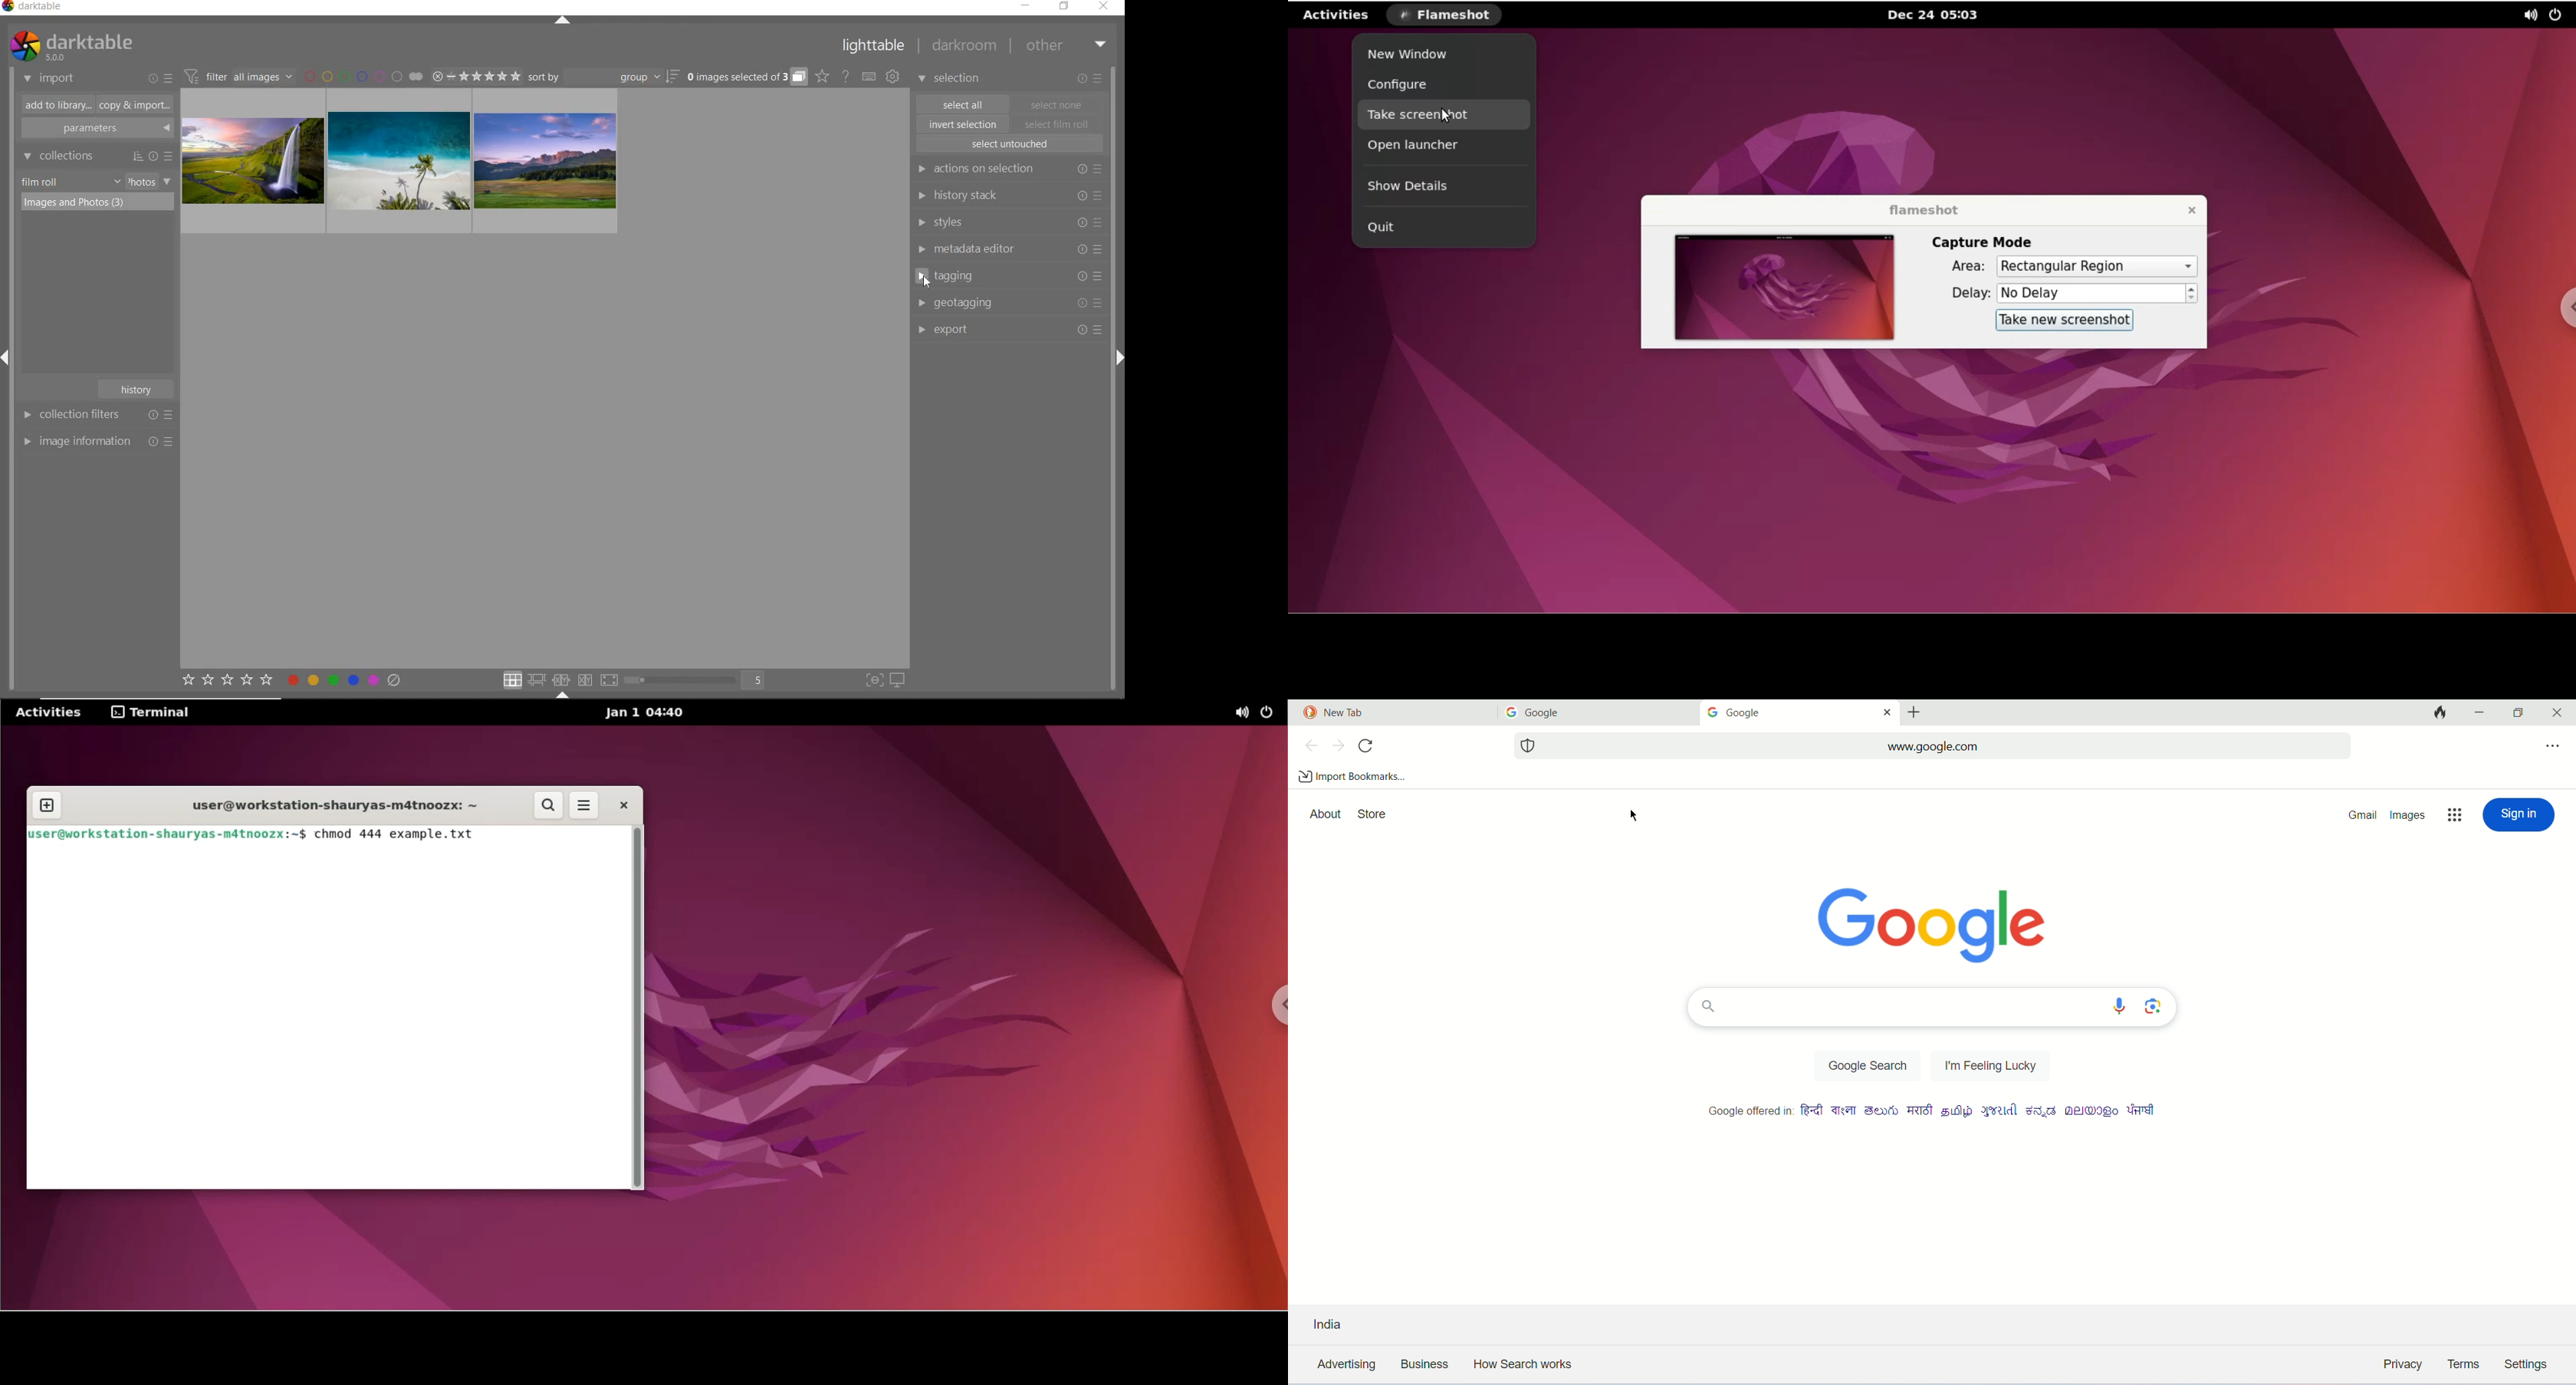 The width and height of the screenshot is (2576, 1400). What do you see at coordinates (558, 680) in the screenshot?
I see `click option to select layout` at bounding box center [558, 680].